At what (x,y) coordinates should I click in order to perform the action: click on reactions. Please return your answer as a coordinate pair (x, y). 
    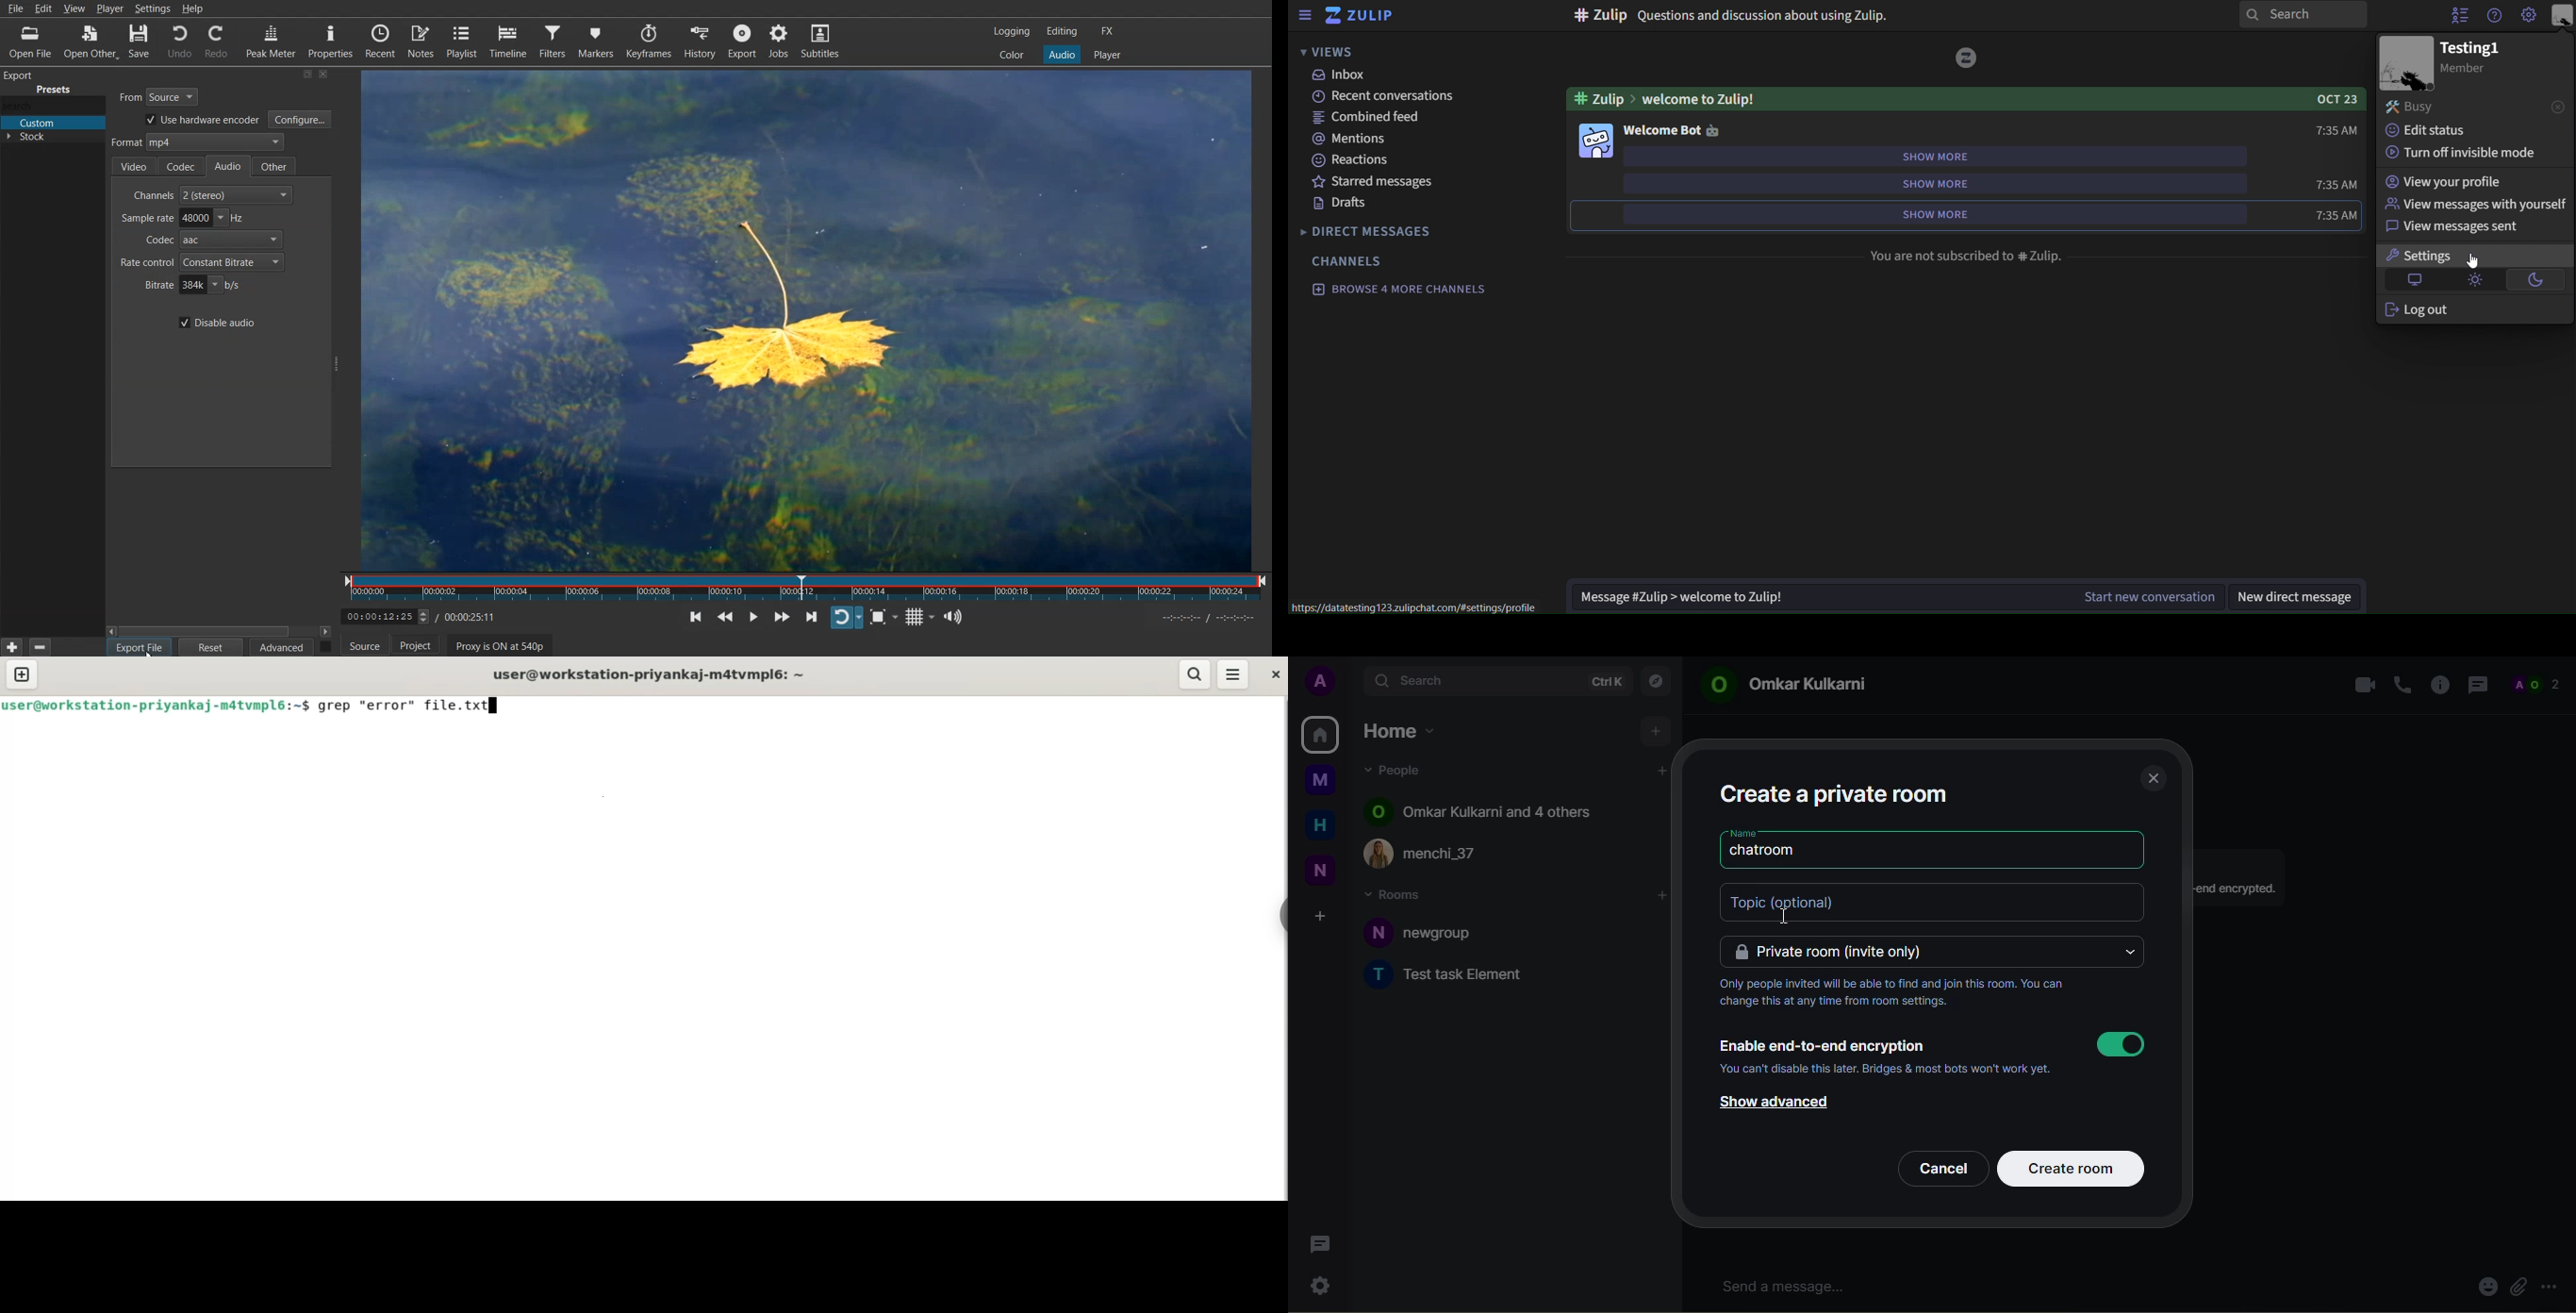
    Looking at the image, I should click on (1352, 160).